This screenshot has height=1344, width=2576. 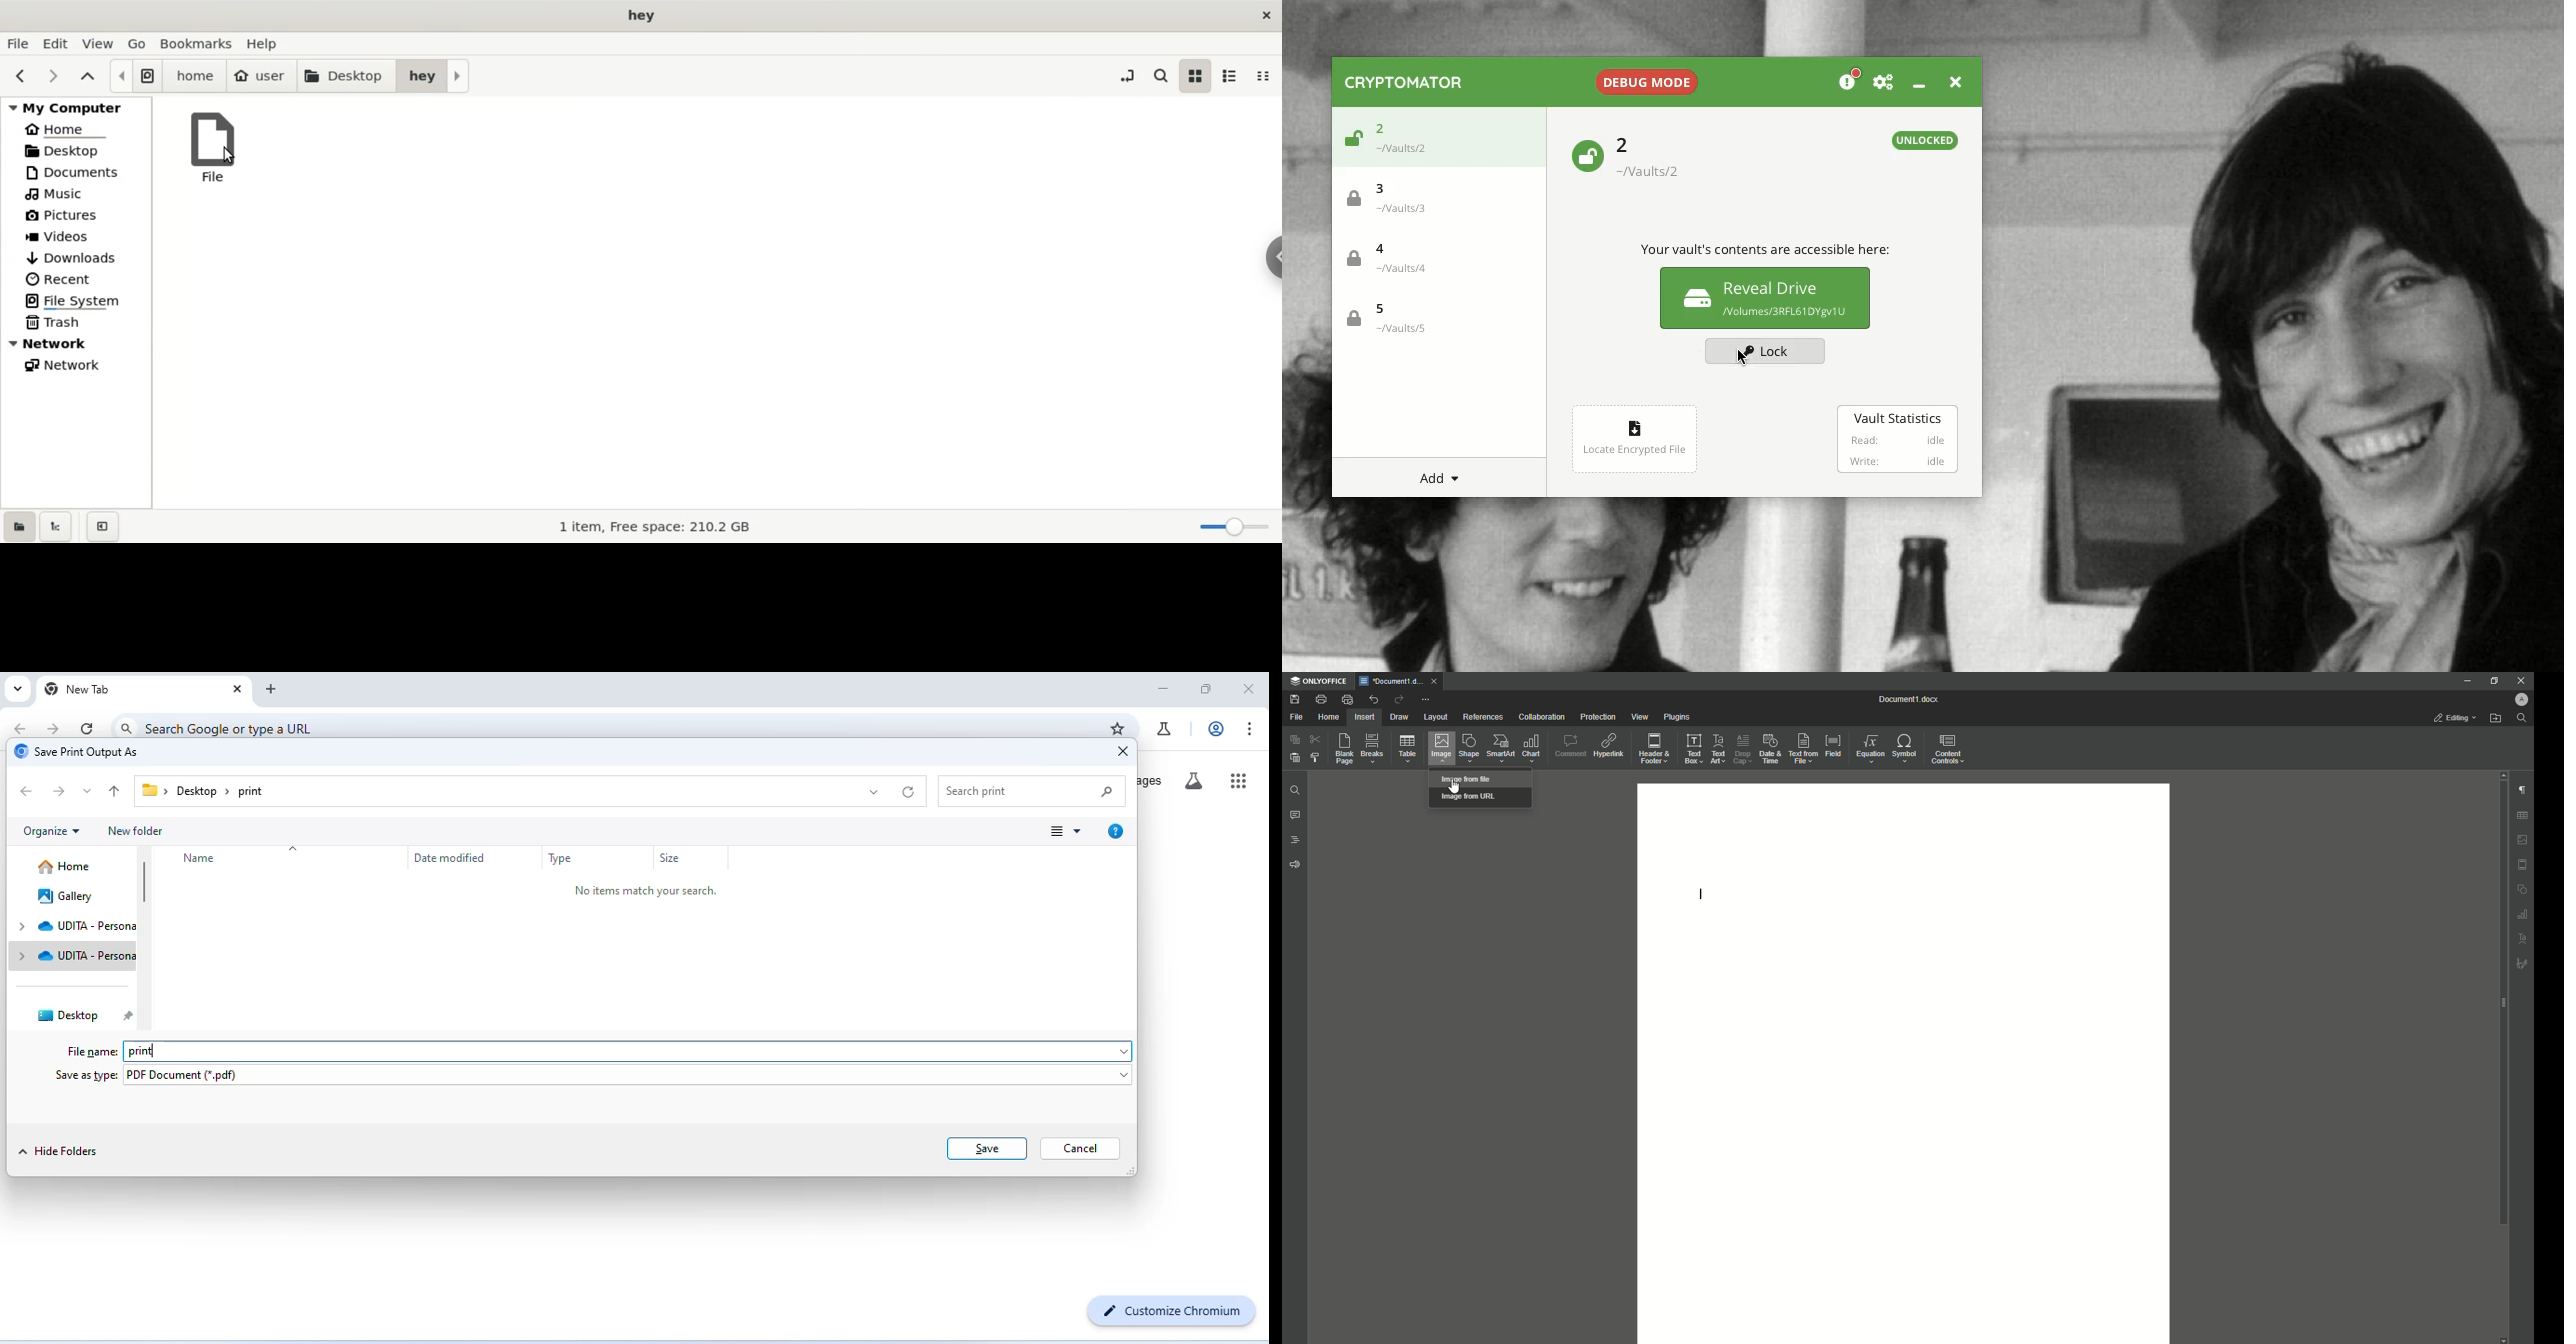 What do you see at coordinates (2524, 889) in the screenshot?
I see `Unnamed Icons` at bounding box center [2524, 889].